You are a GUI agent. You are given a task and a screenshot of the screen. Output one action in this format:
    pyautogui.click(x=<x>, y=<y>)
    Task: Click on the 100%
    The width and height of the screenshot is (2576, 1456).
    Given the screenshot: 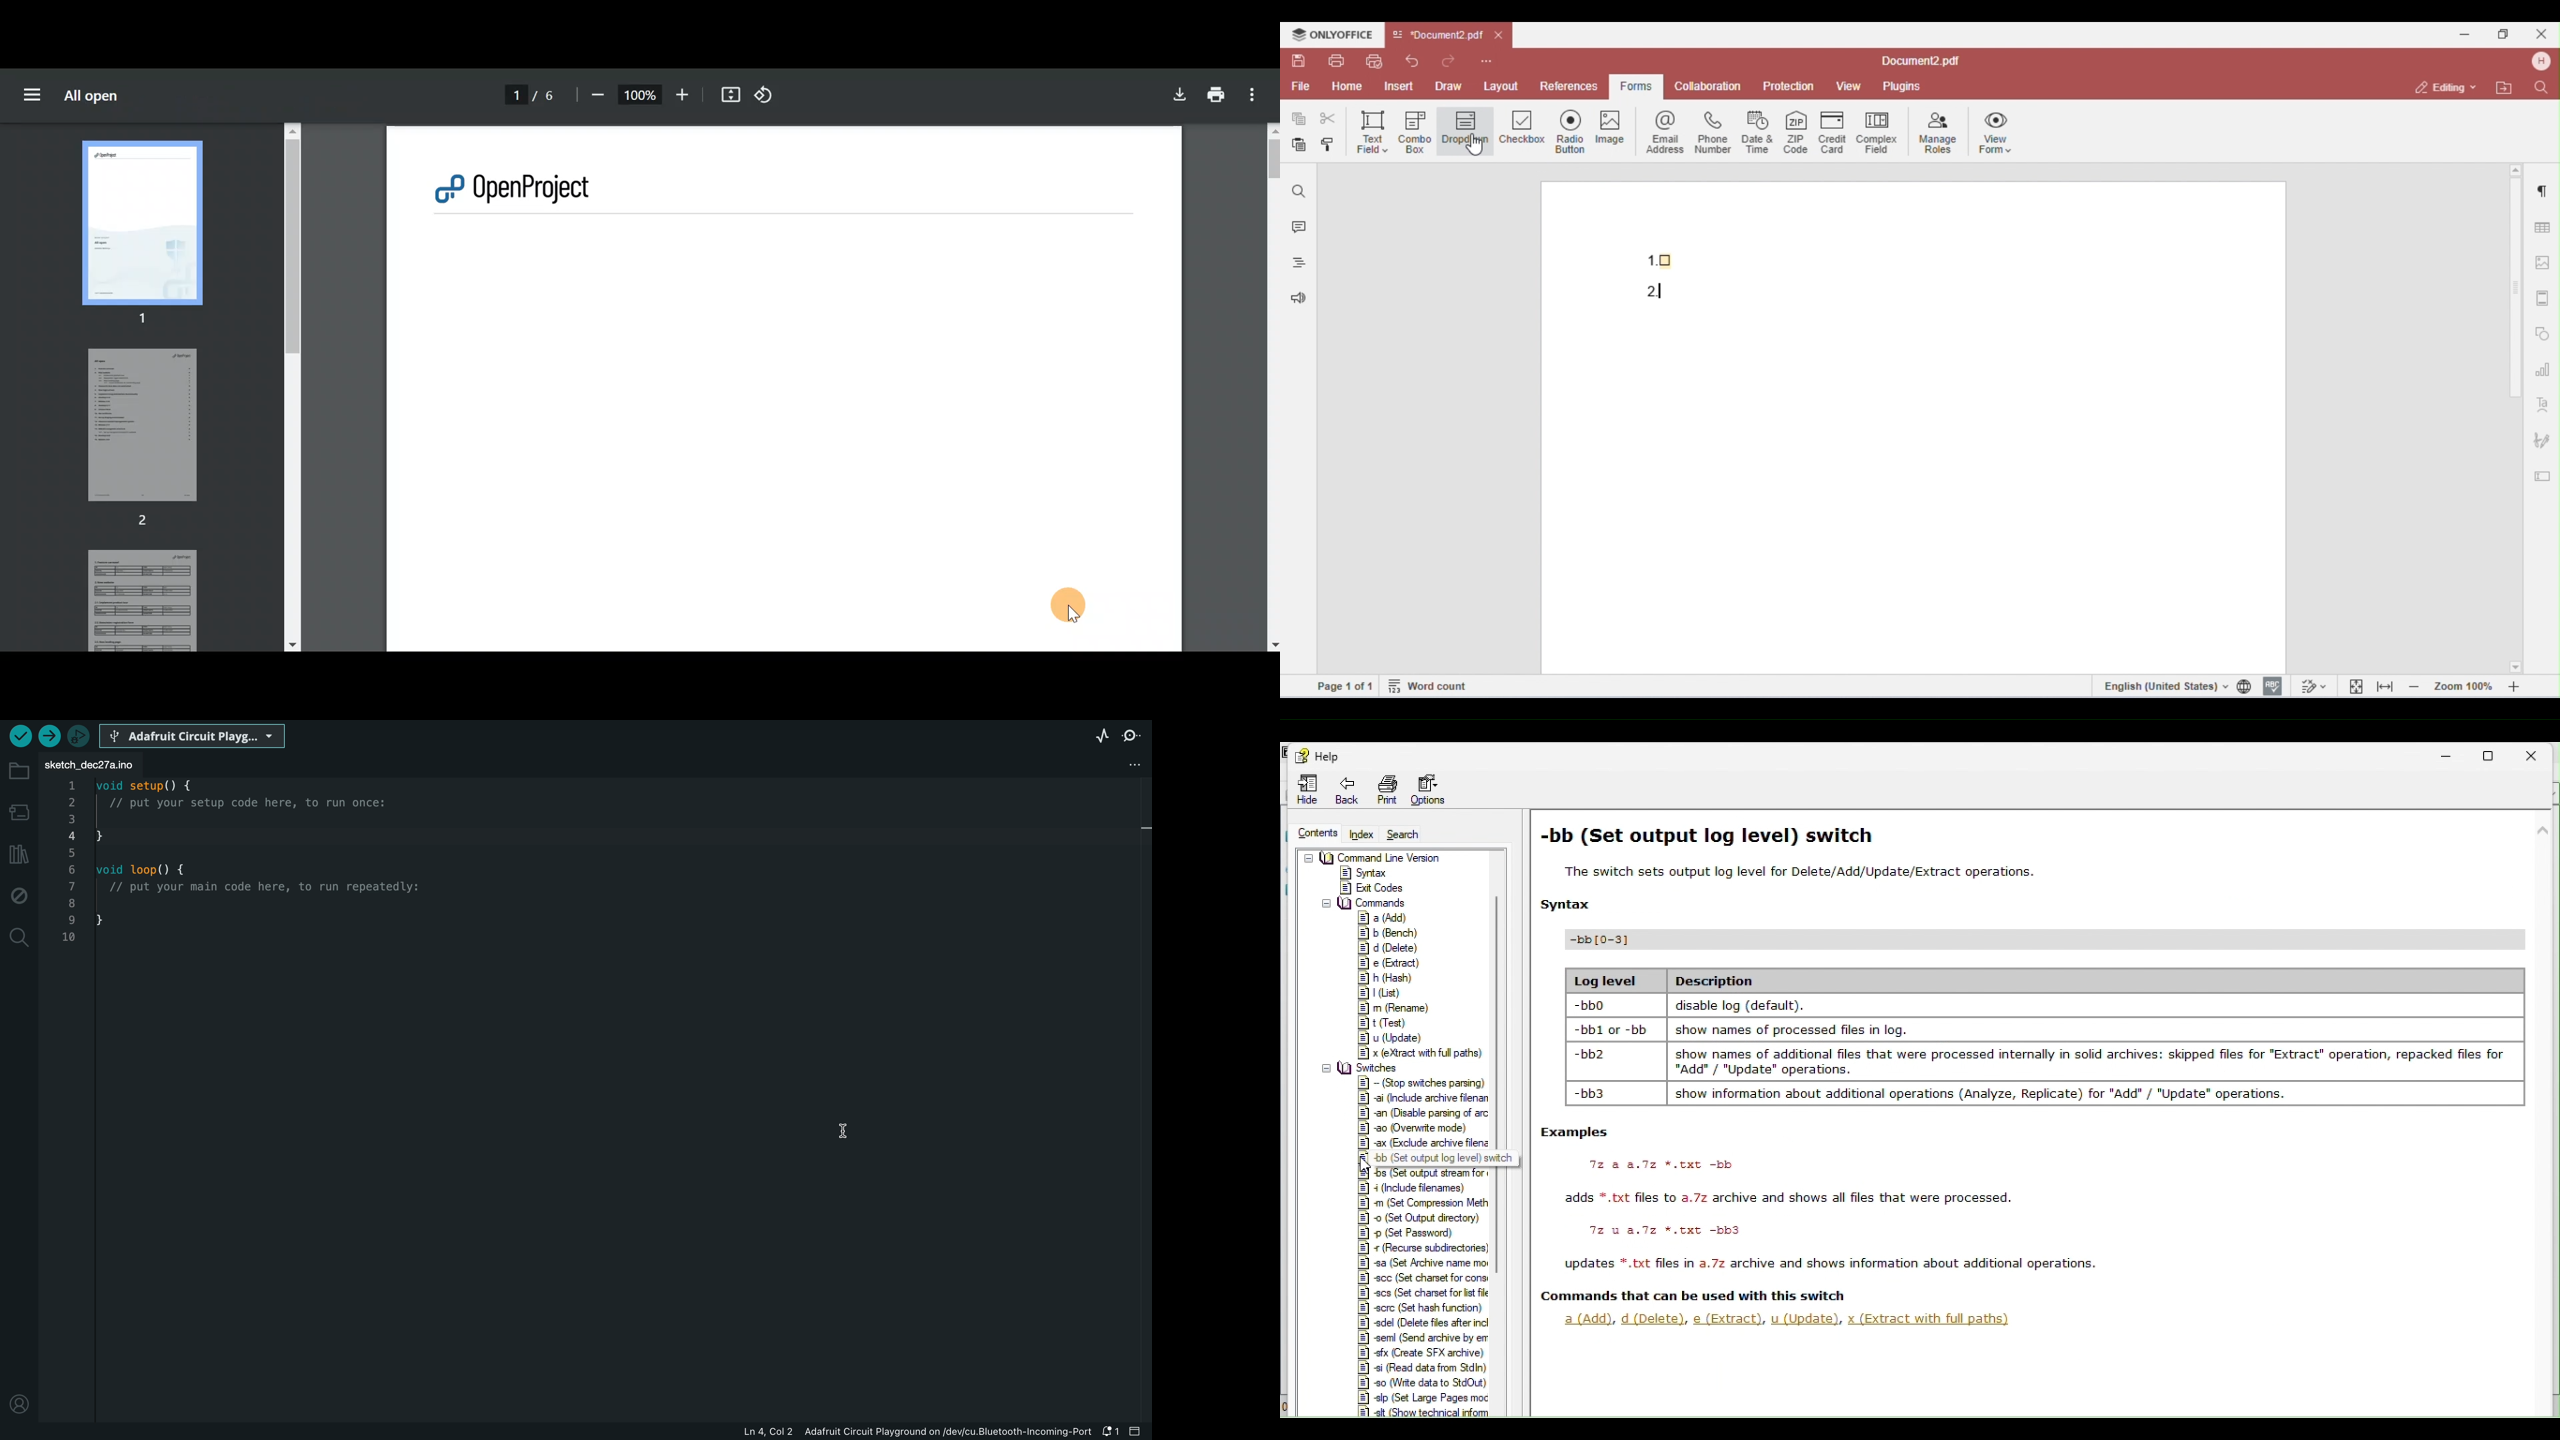 What is the action you would take?
    pyautogui.click(x=639, y=94)
    